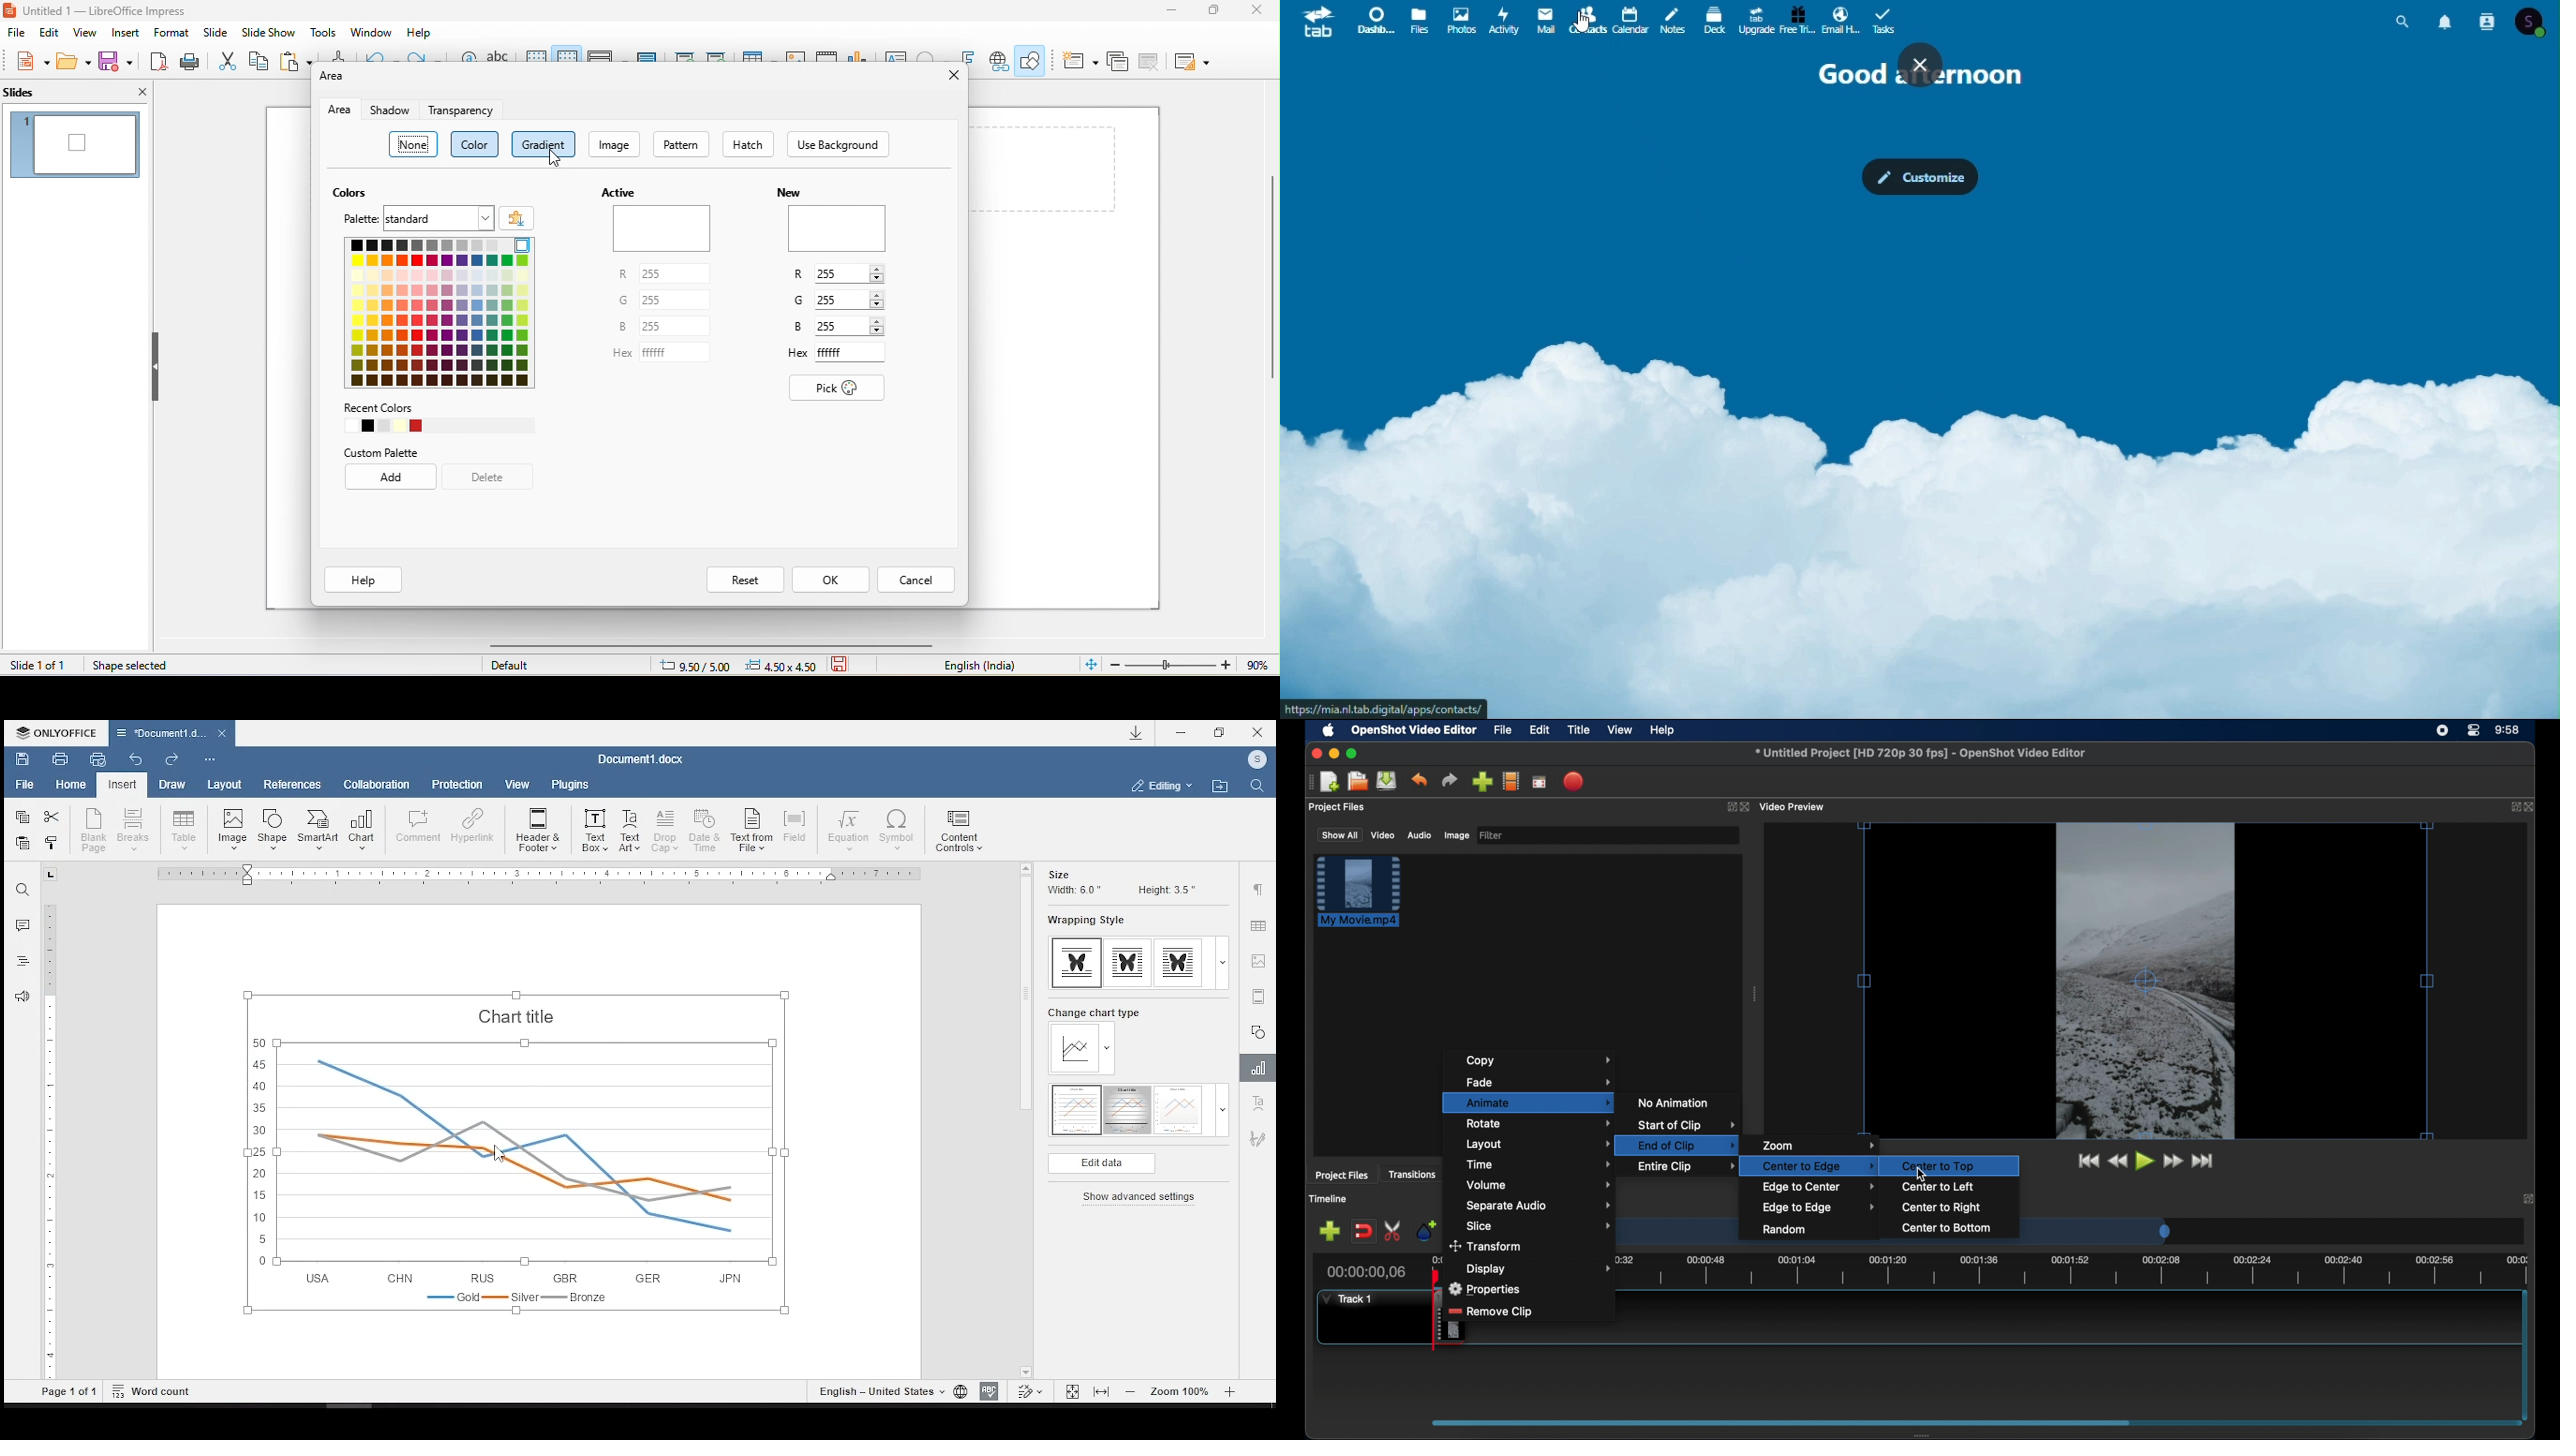 The width and height of the screenshot is (2576, 1456). What do you see at coordinates (841, 274) in the screenshot?
I see `255` at bounding box center [841, 274].